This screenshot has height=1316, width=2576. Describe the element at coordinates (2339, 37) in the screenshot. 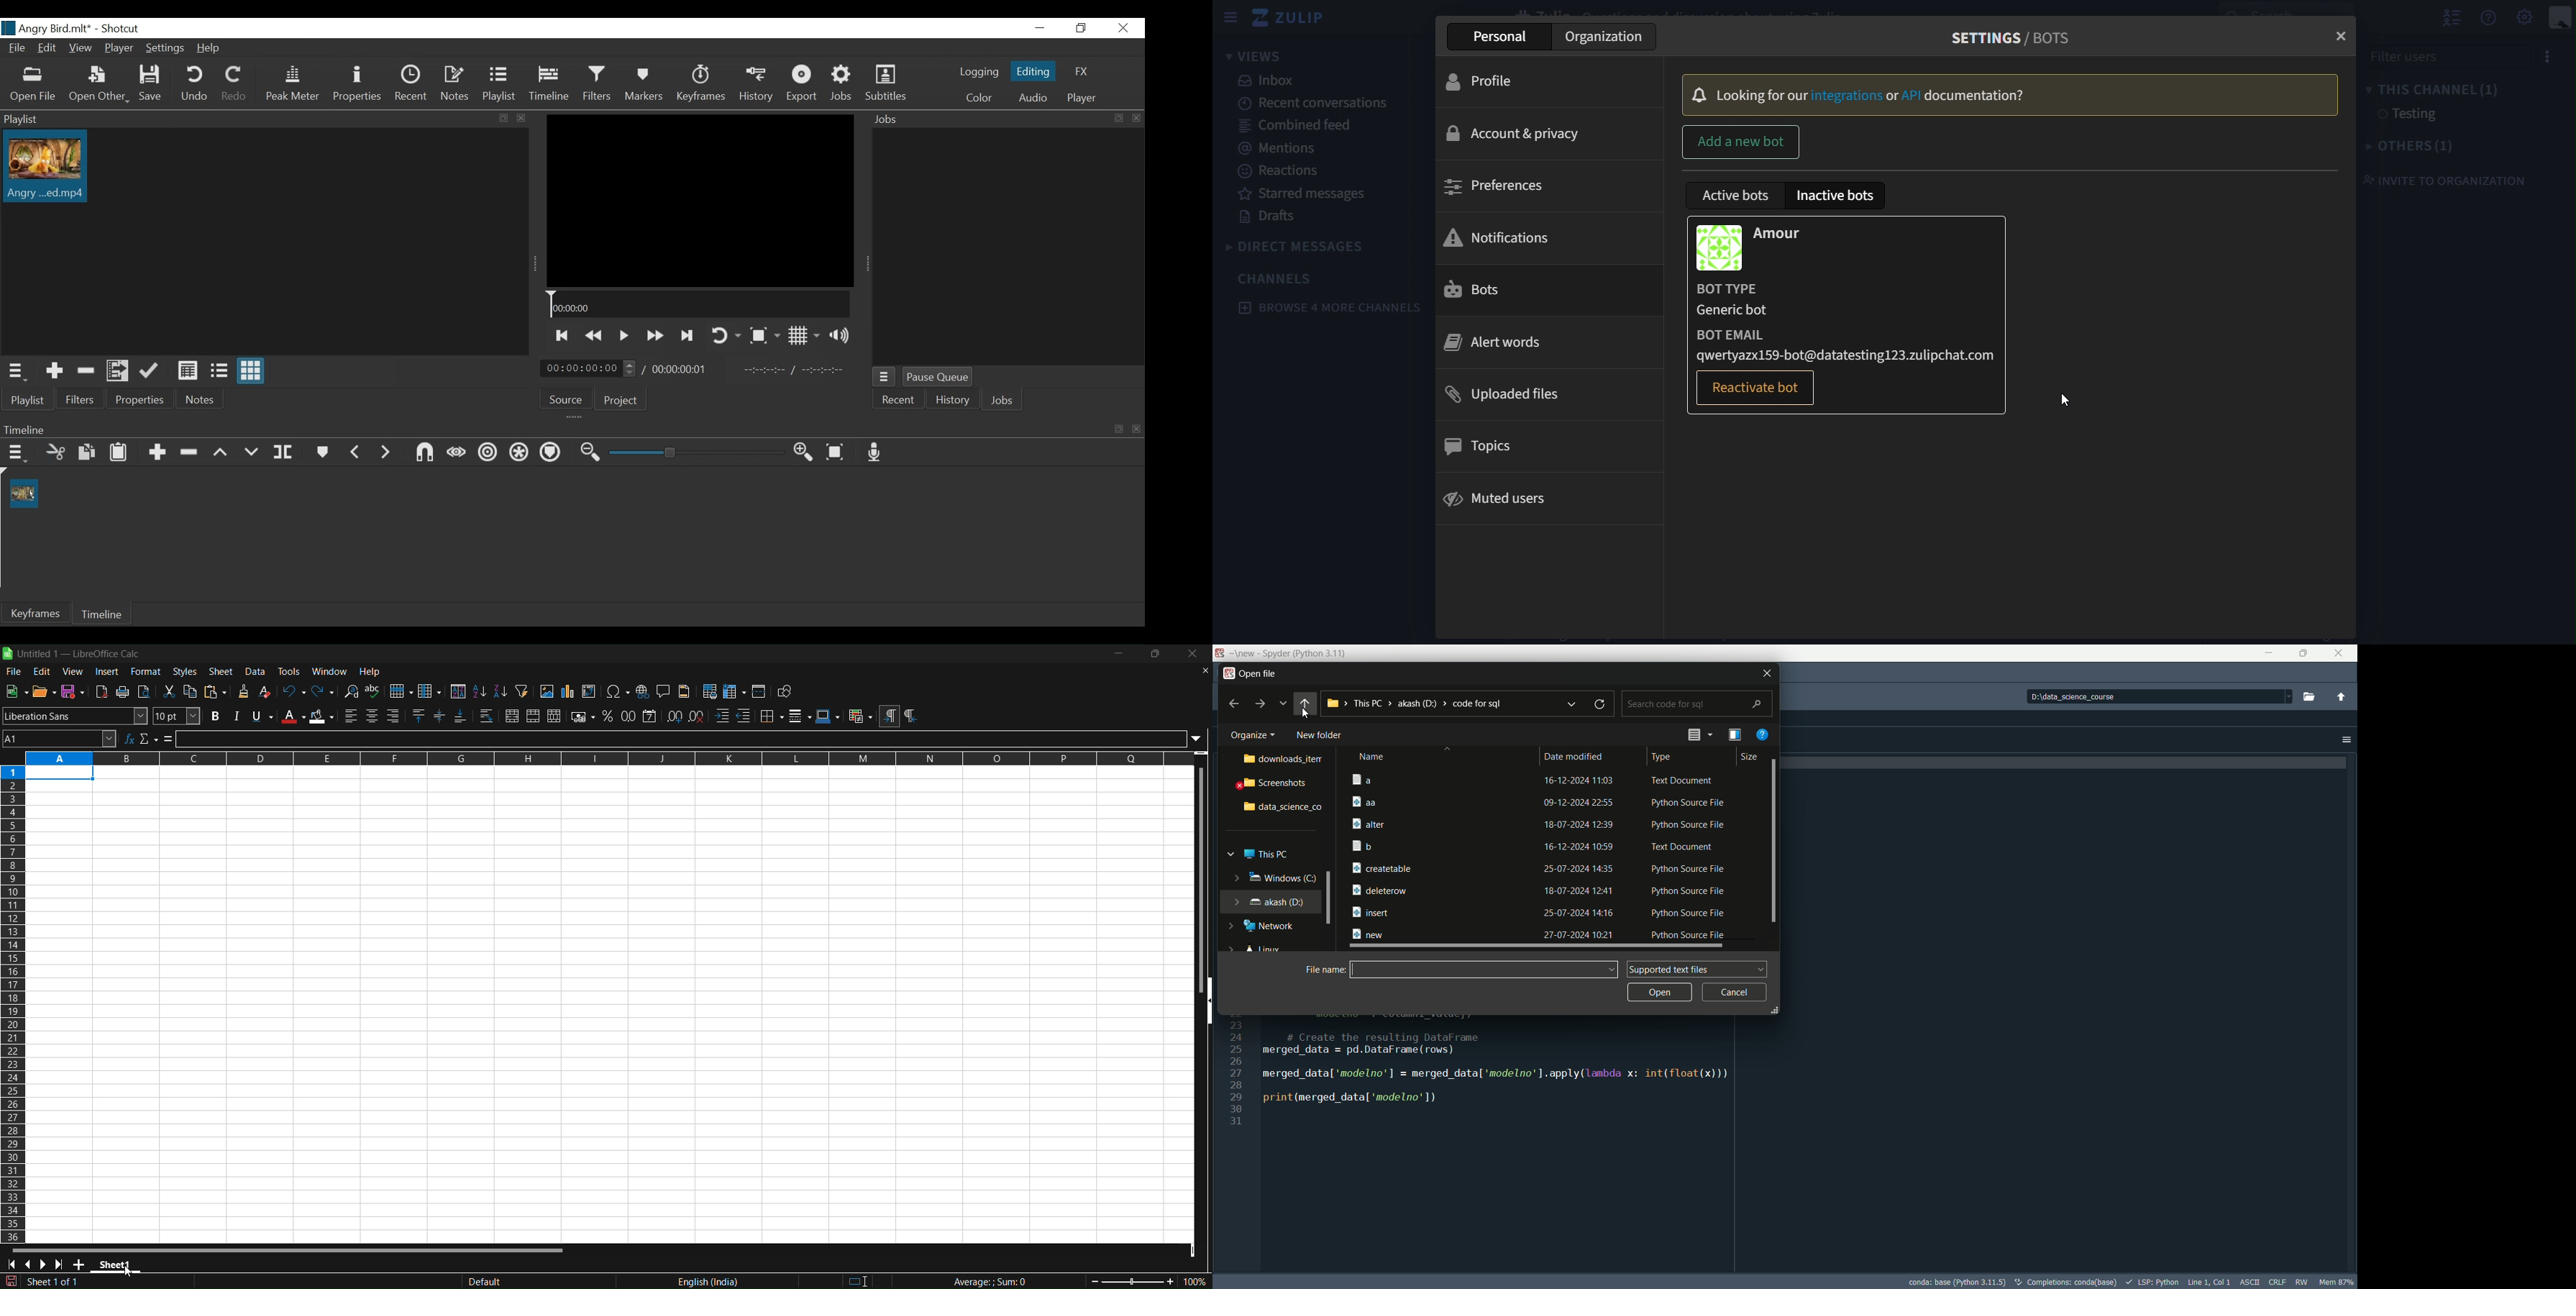

I see `close` at that location.